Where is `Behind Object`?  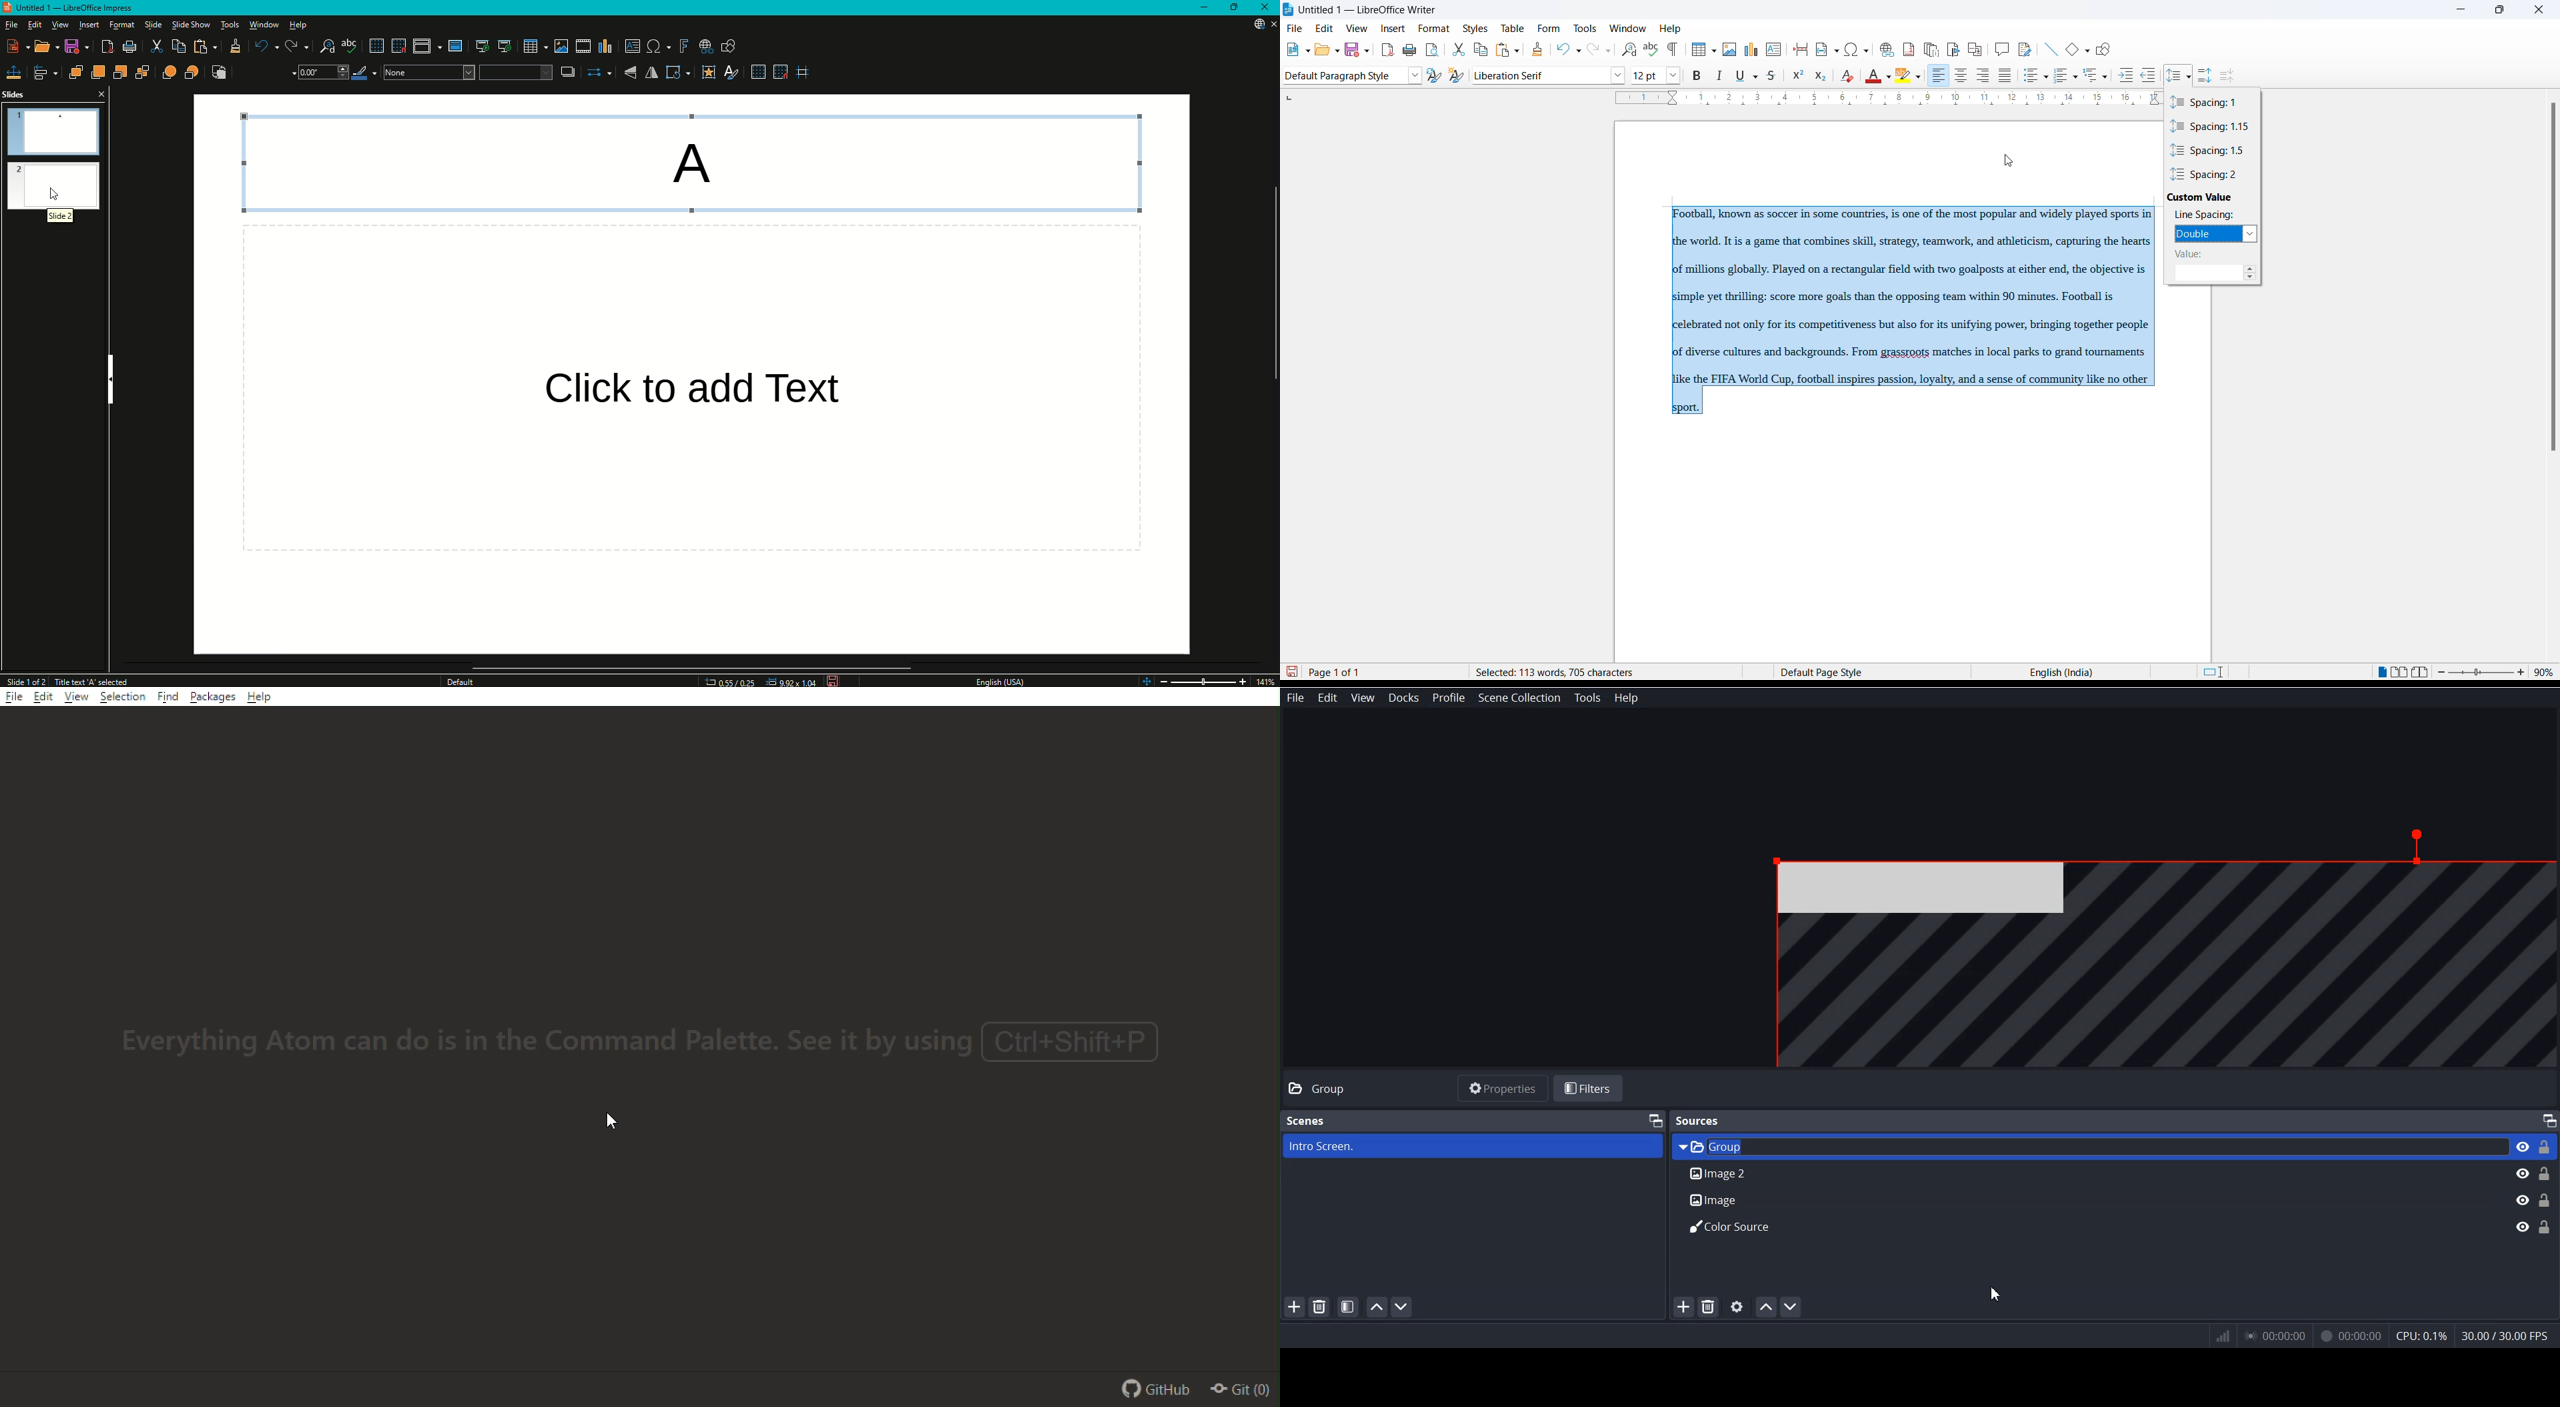 Behind Object is located at coordinates (190, 73).